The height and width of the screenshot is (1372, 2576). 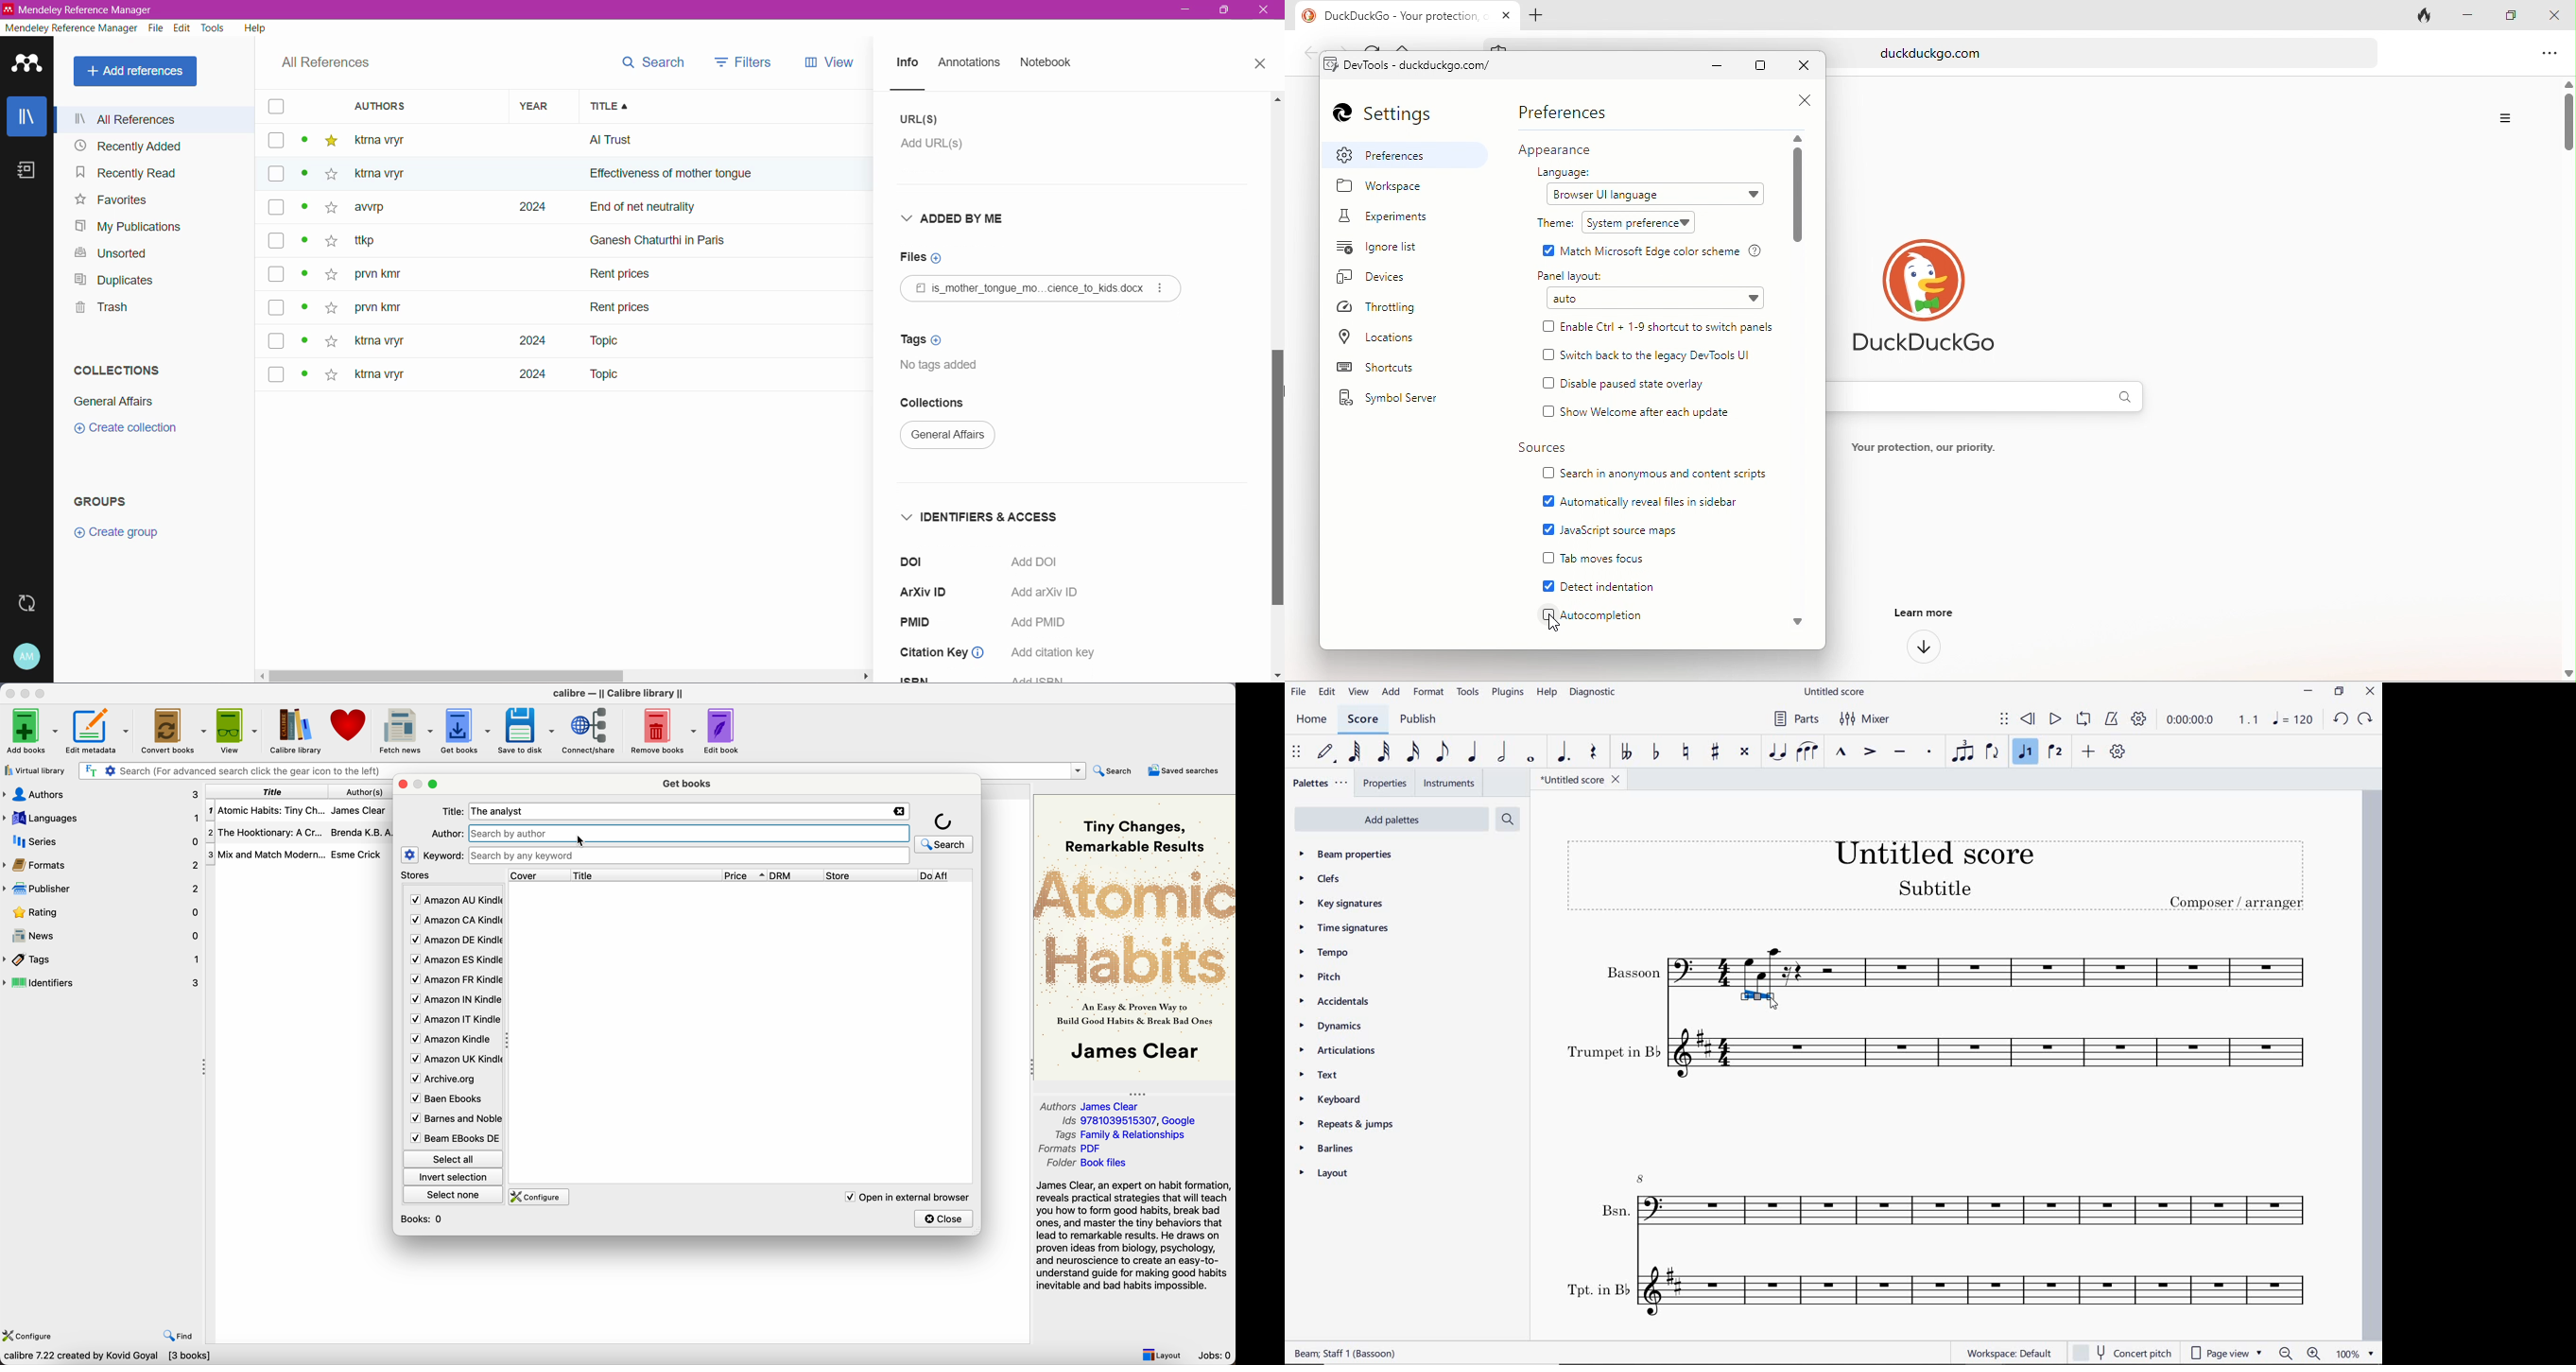 I want to click on Library, so click(x=26, y=116).